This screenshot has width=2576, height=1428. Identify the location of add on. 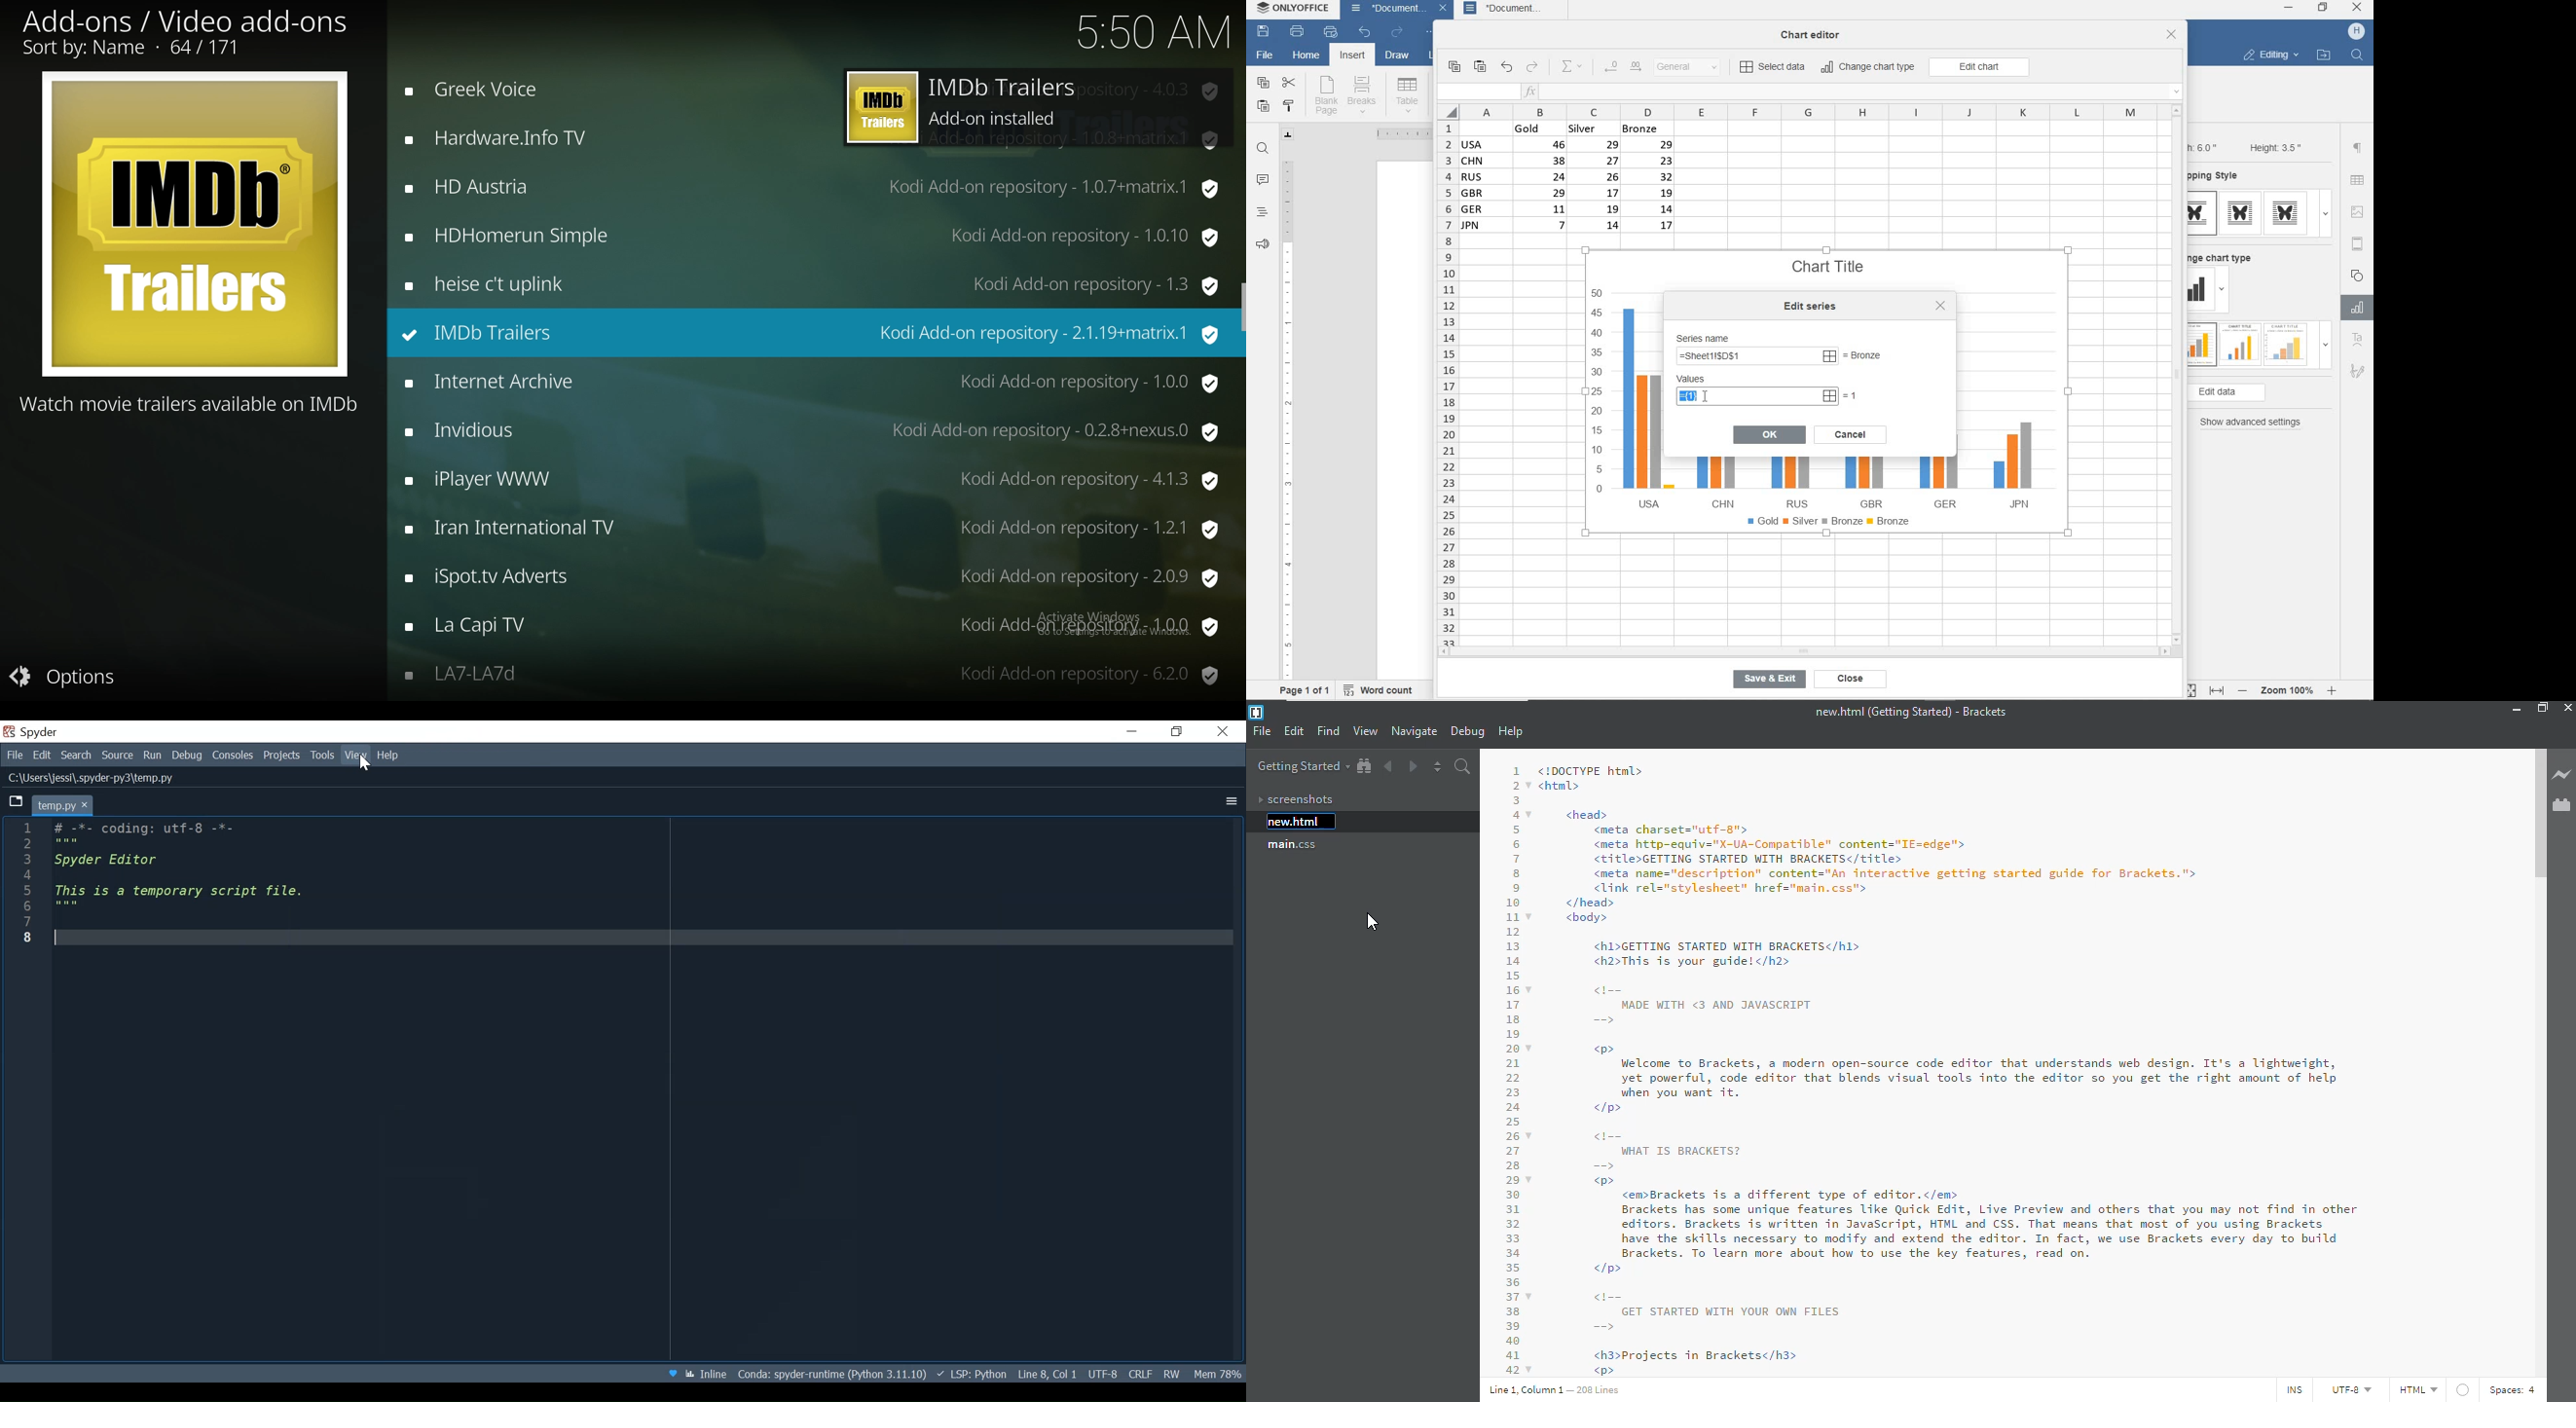
(813, 89).